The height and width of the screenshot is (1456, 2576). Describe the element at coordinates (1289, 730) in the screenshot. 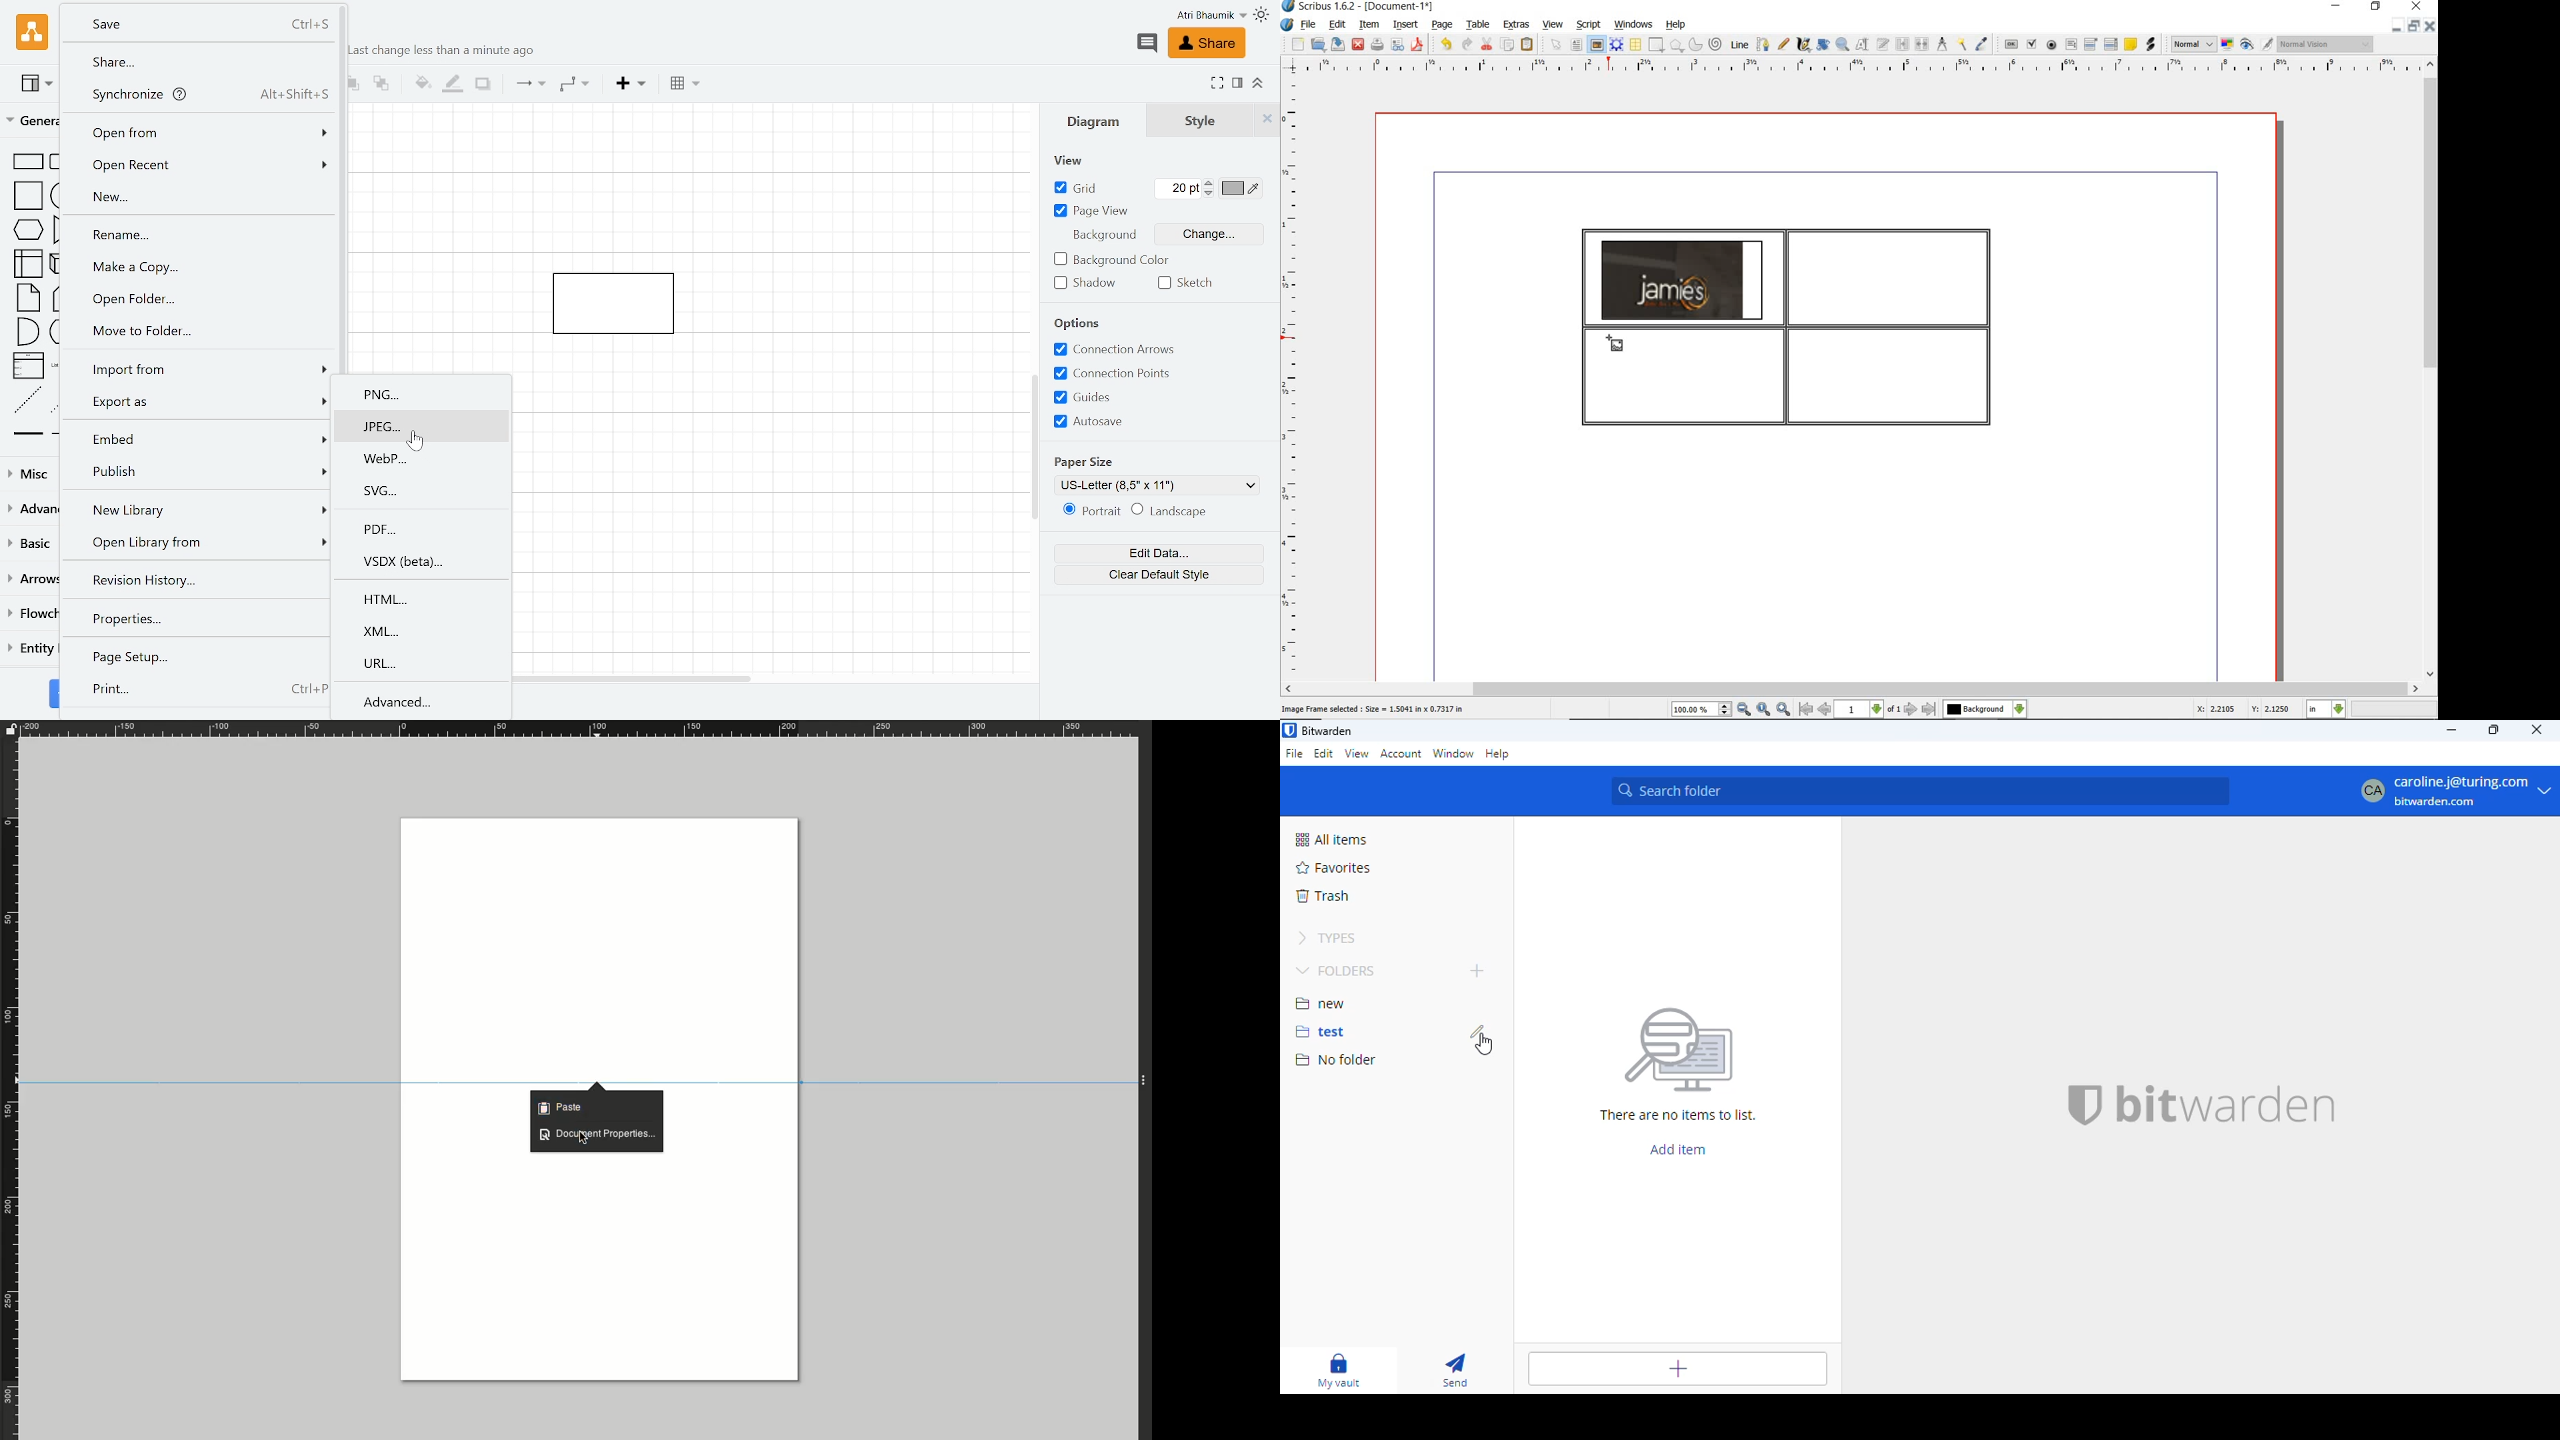

I see `logo` at that location.